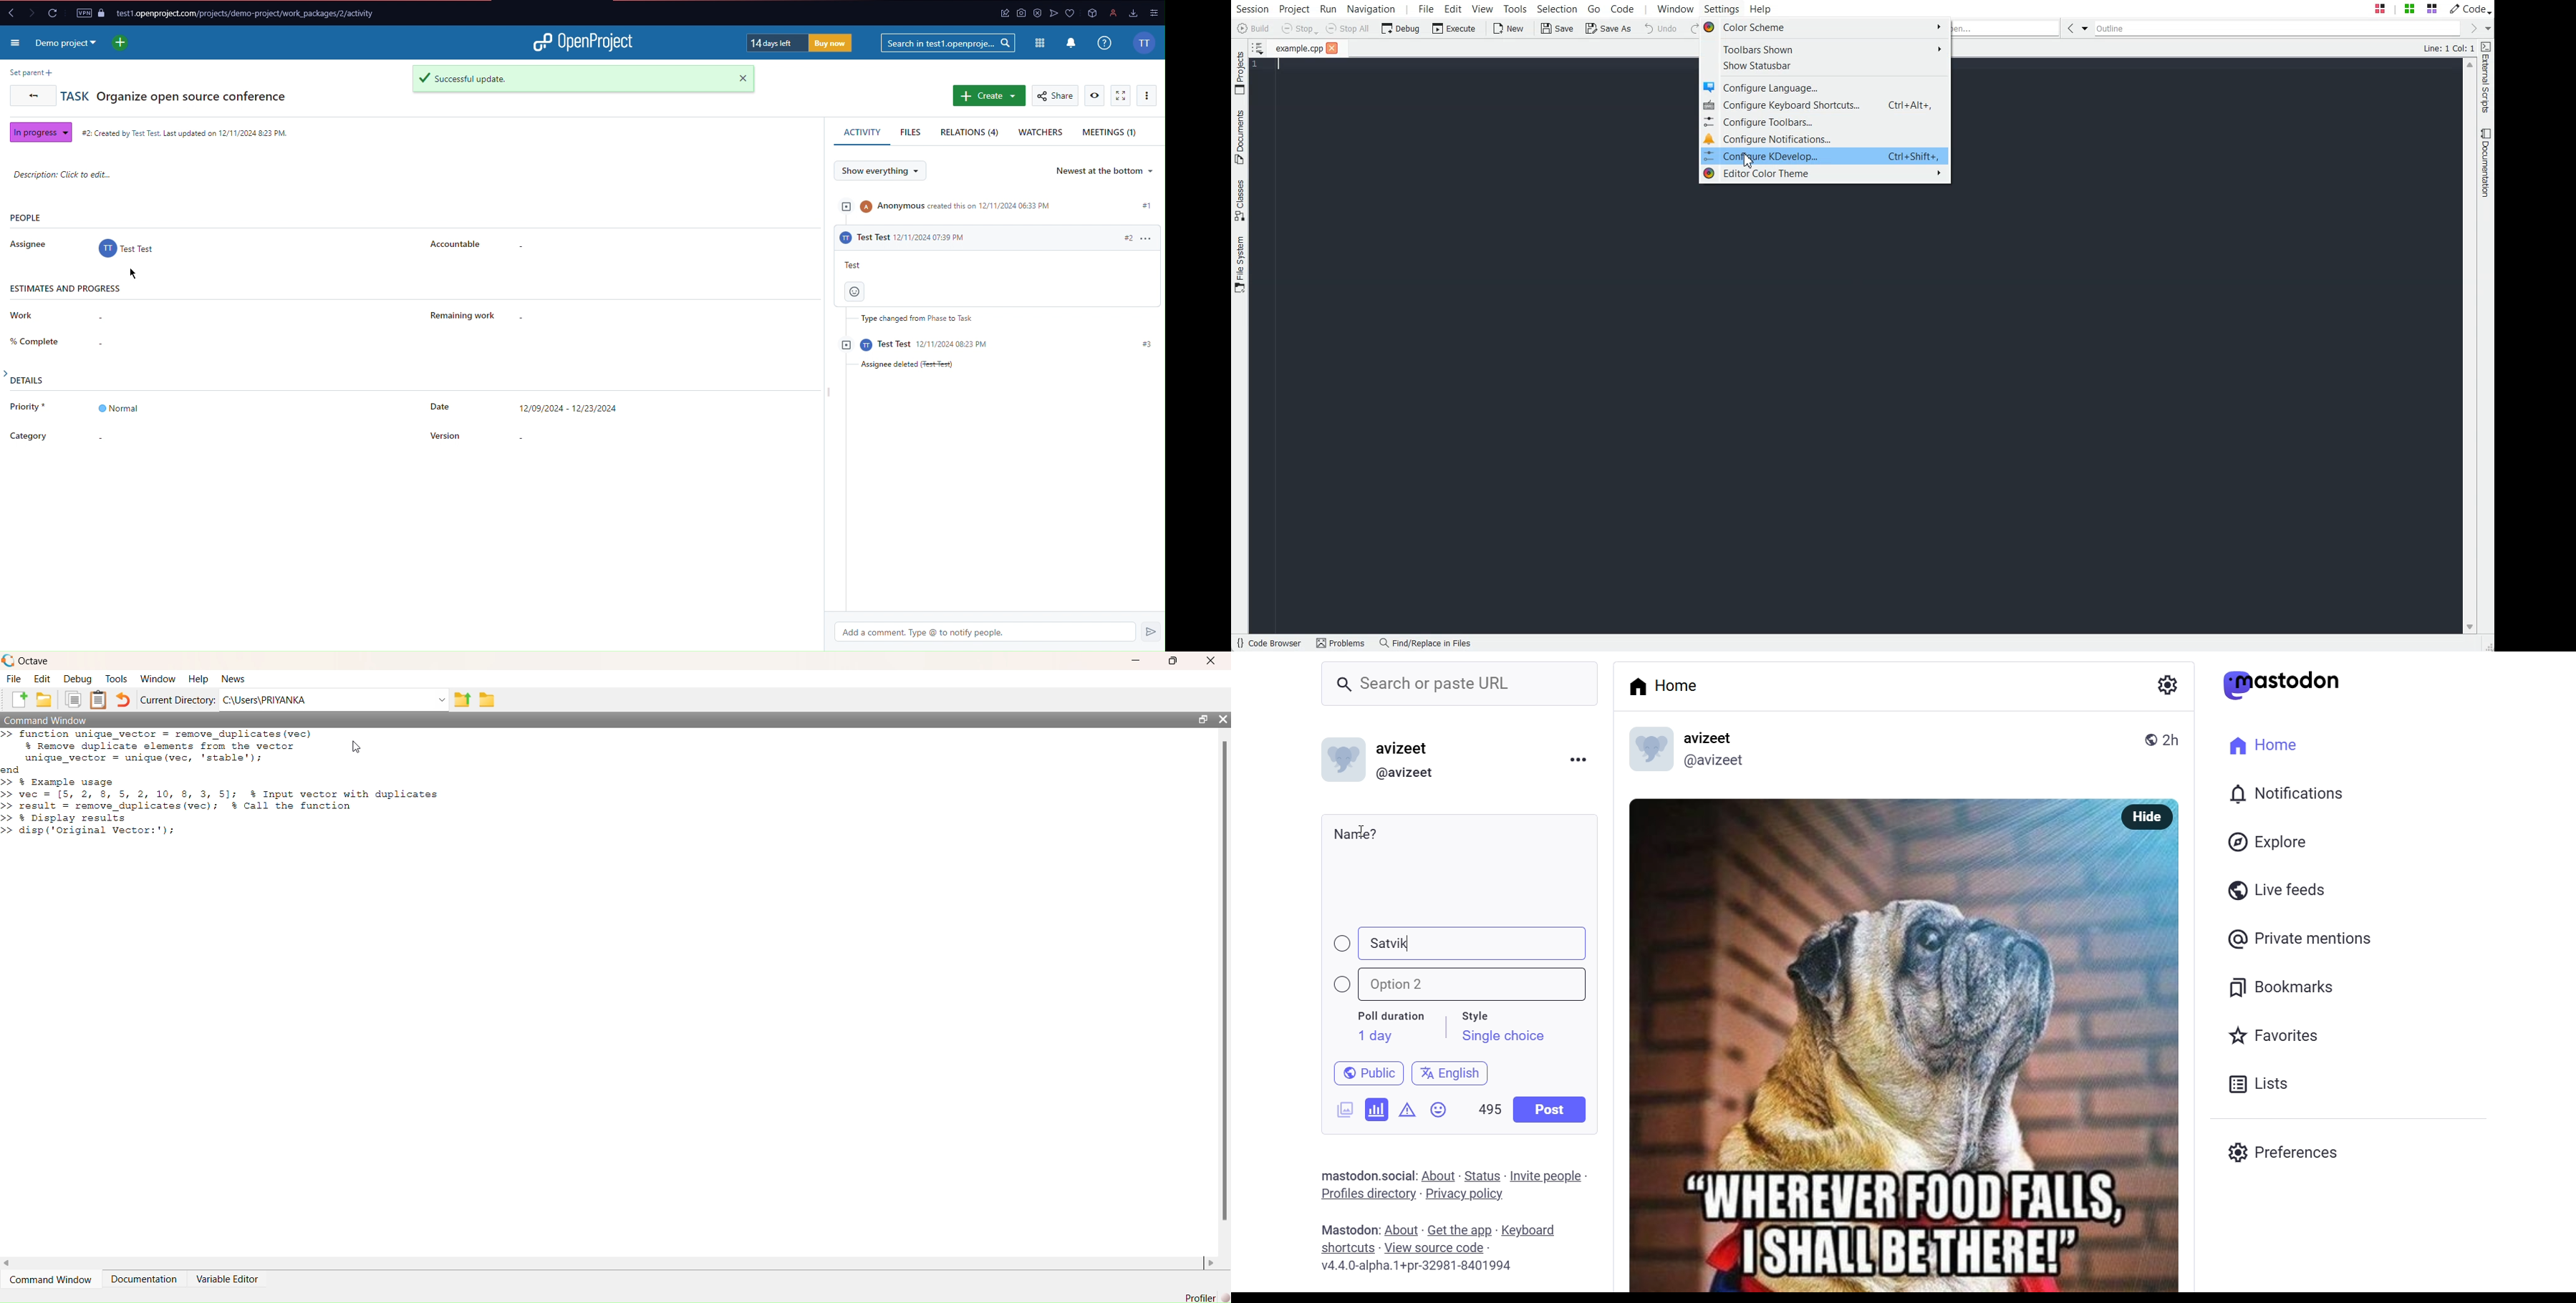 This screenshot has width=2576, height=1316. Describe the element at coordinates (1371, 943) in the screenshot. I see `start writing option 1` at that location.